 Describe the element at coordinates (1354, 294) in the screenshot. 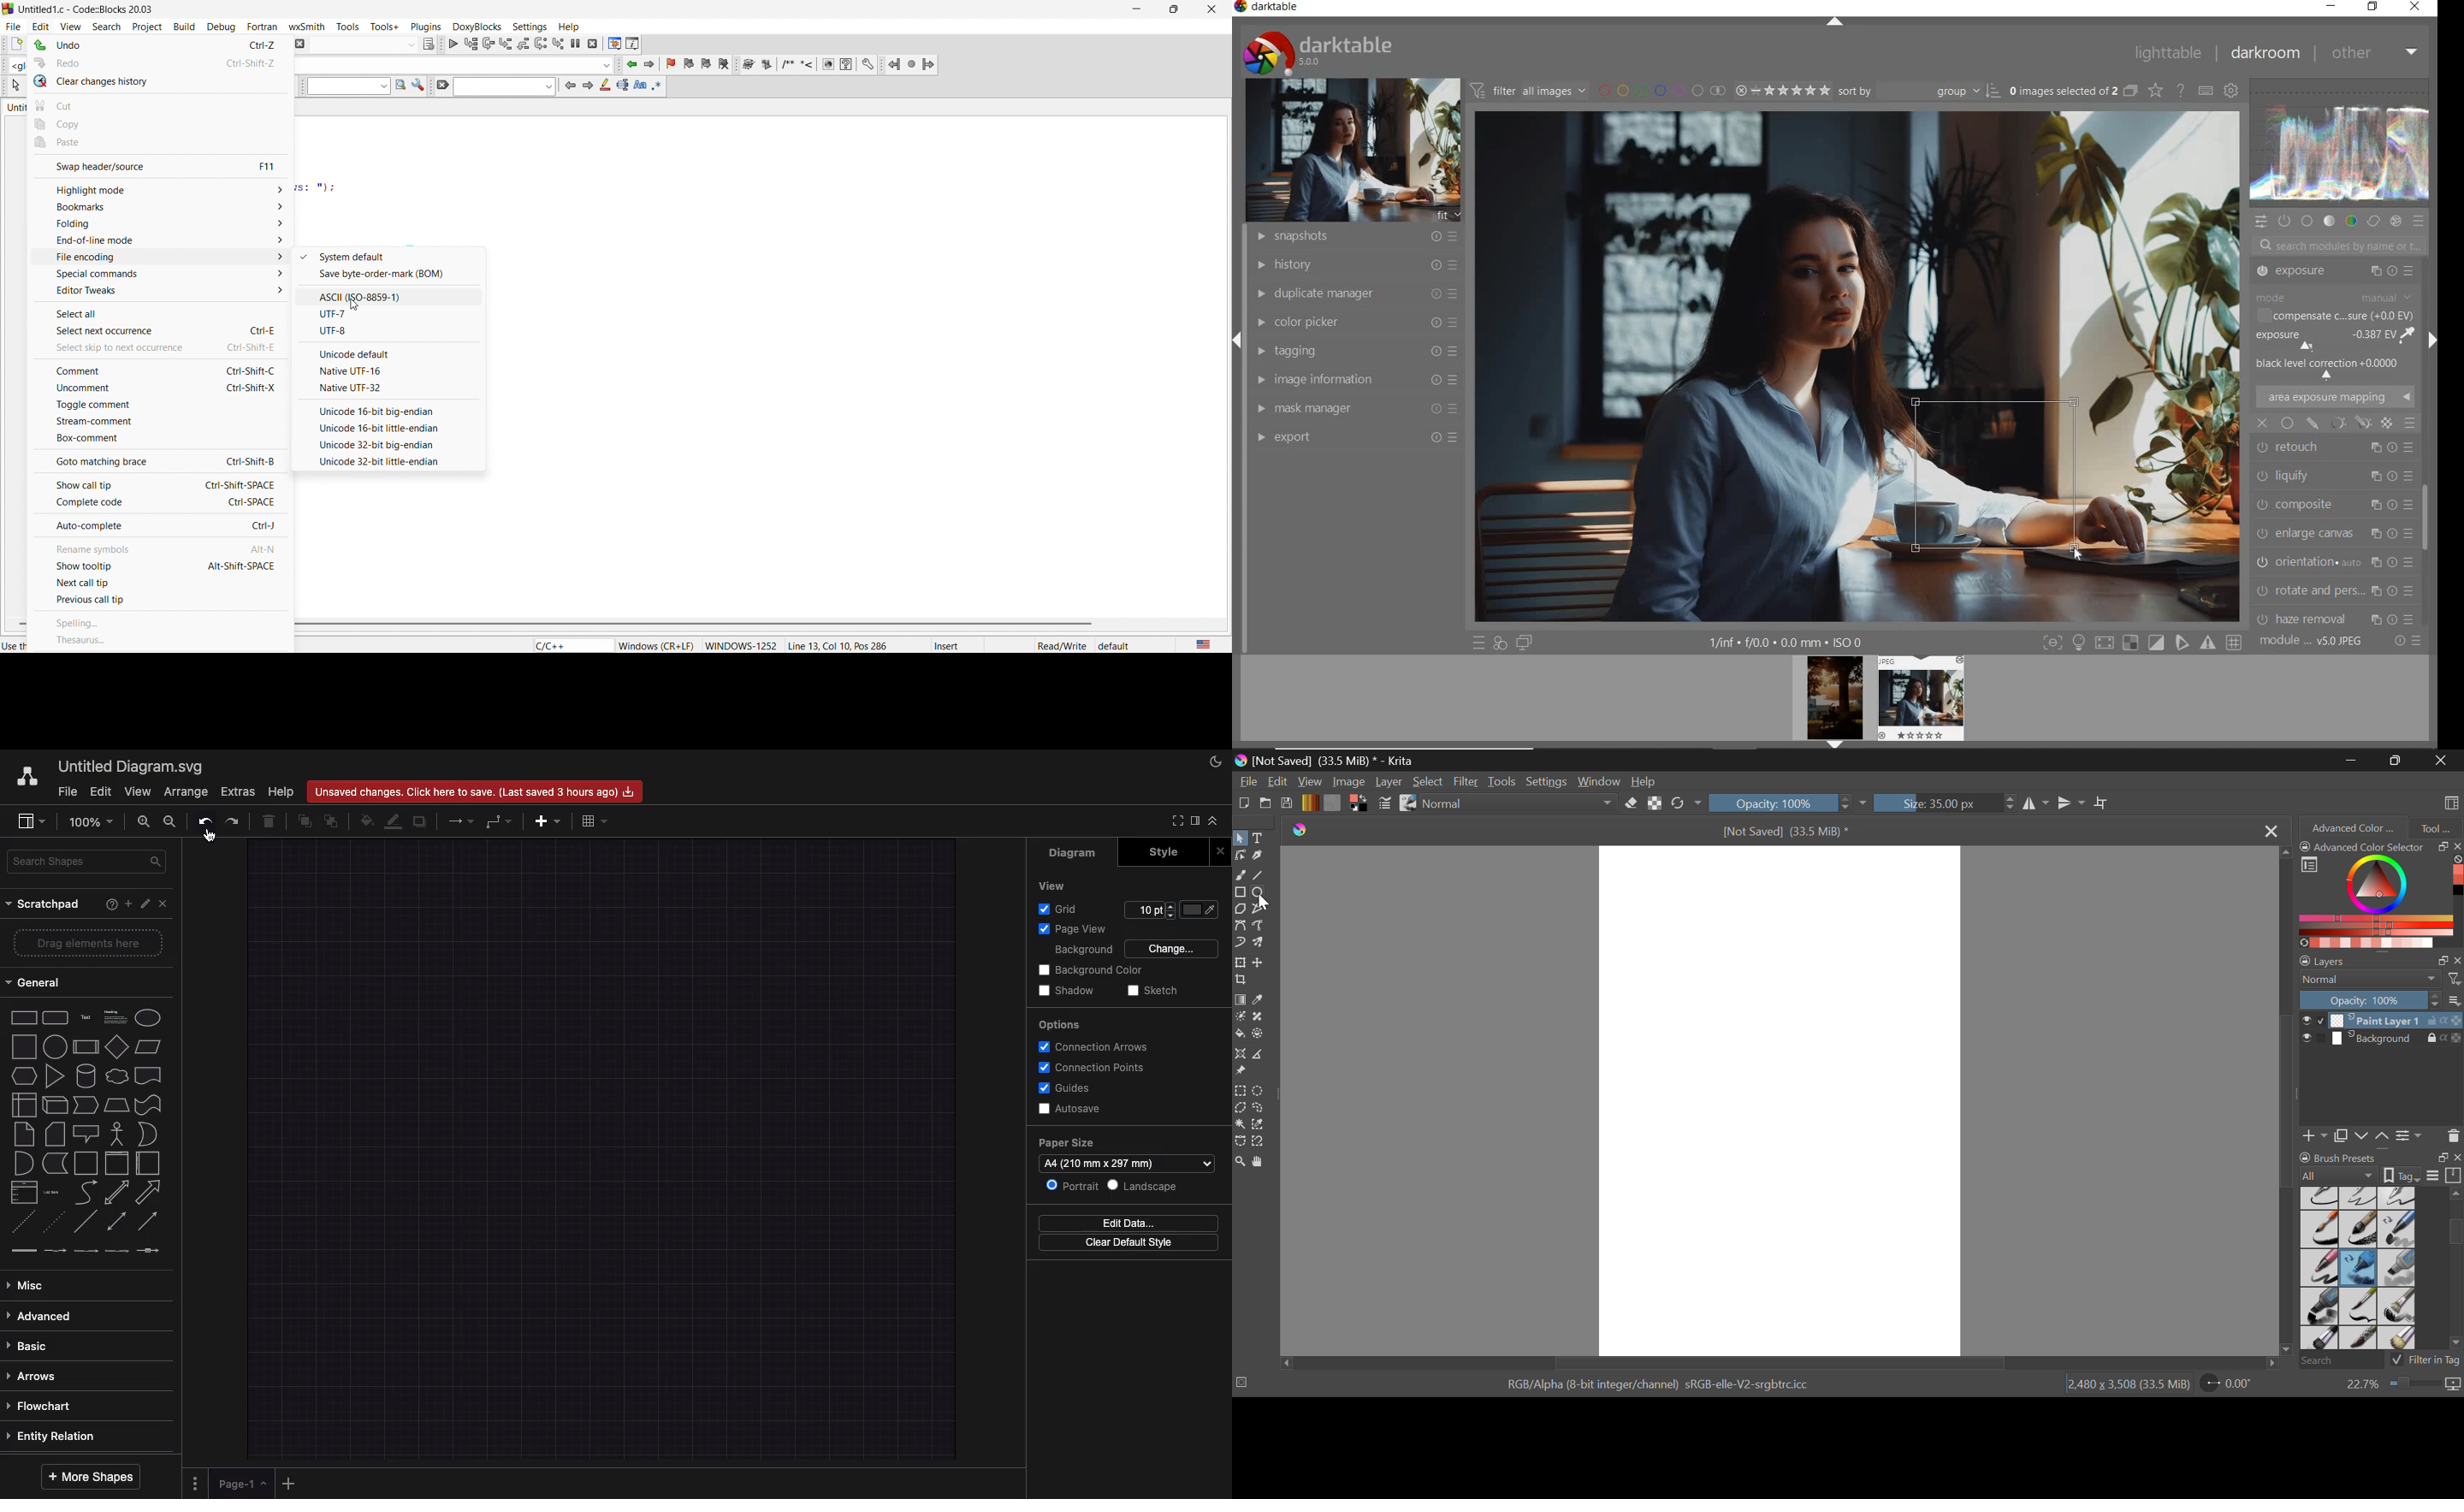

I see `DUPLICATE MANAGER` at that location.